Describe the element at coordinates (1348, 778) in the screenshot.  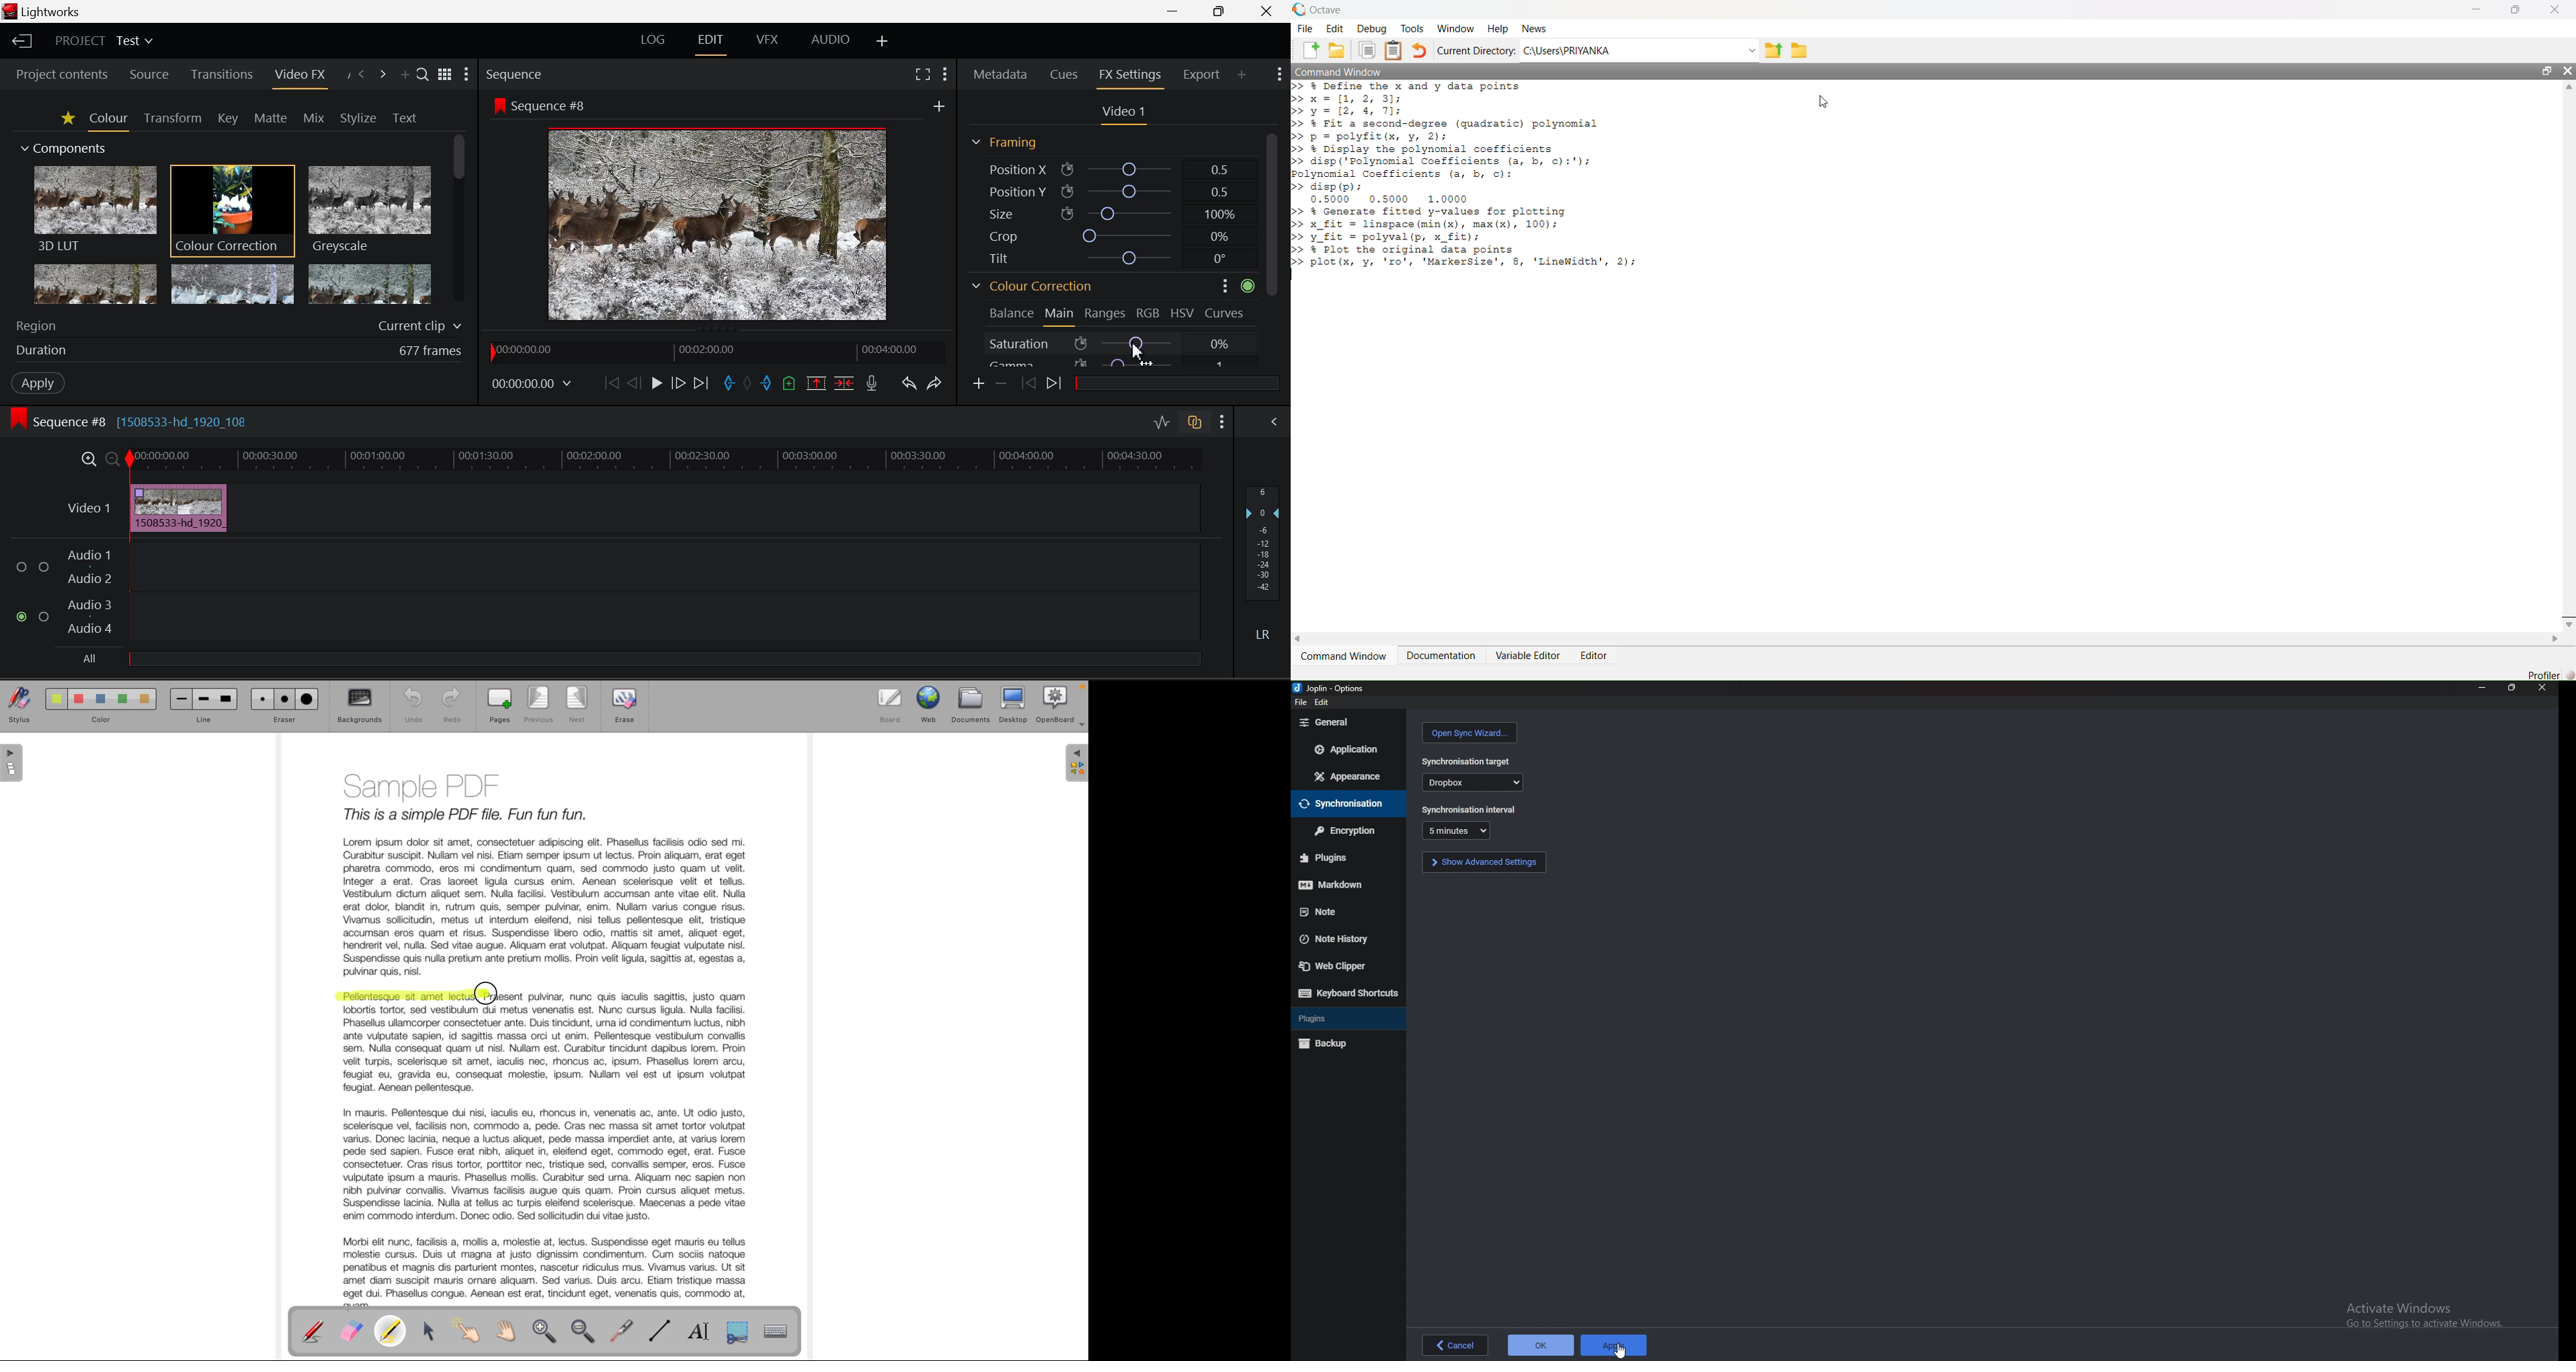
I see `appearance` at that location.